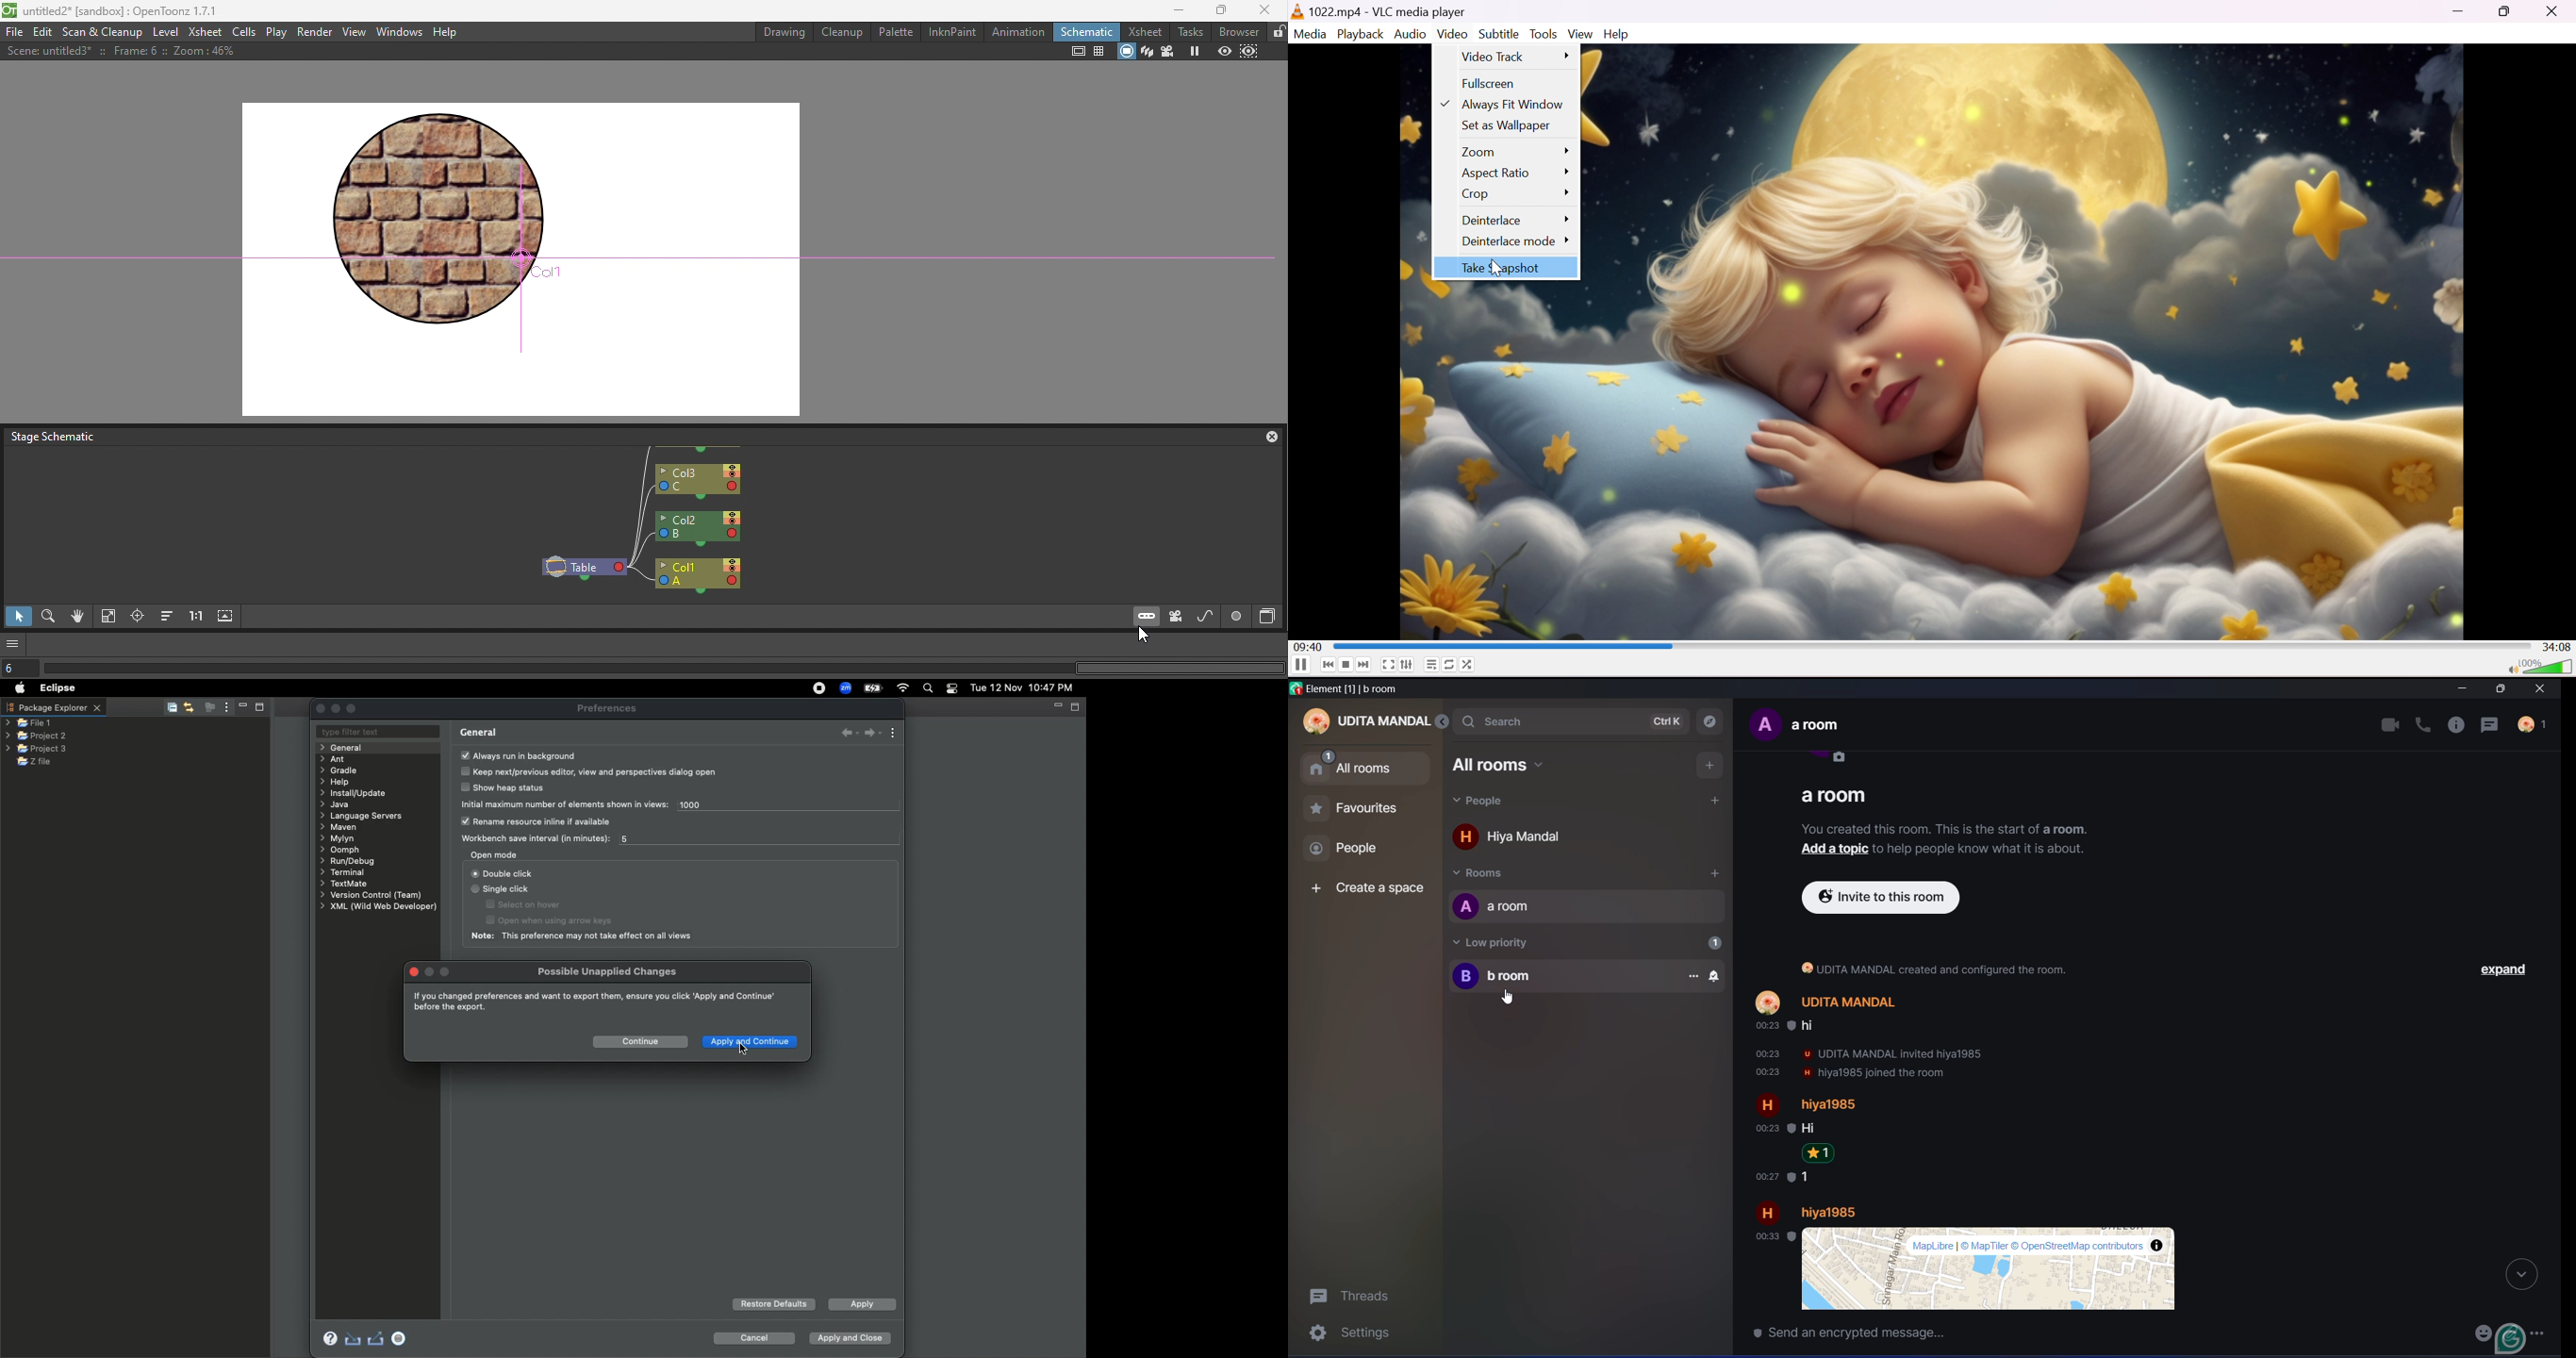 The width and height of the screenshot is (2576, 1372). Describe the element at coordinates (2512, 1338) in the screenshot. I see `Grammerly` at that location.